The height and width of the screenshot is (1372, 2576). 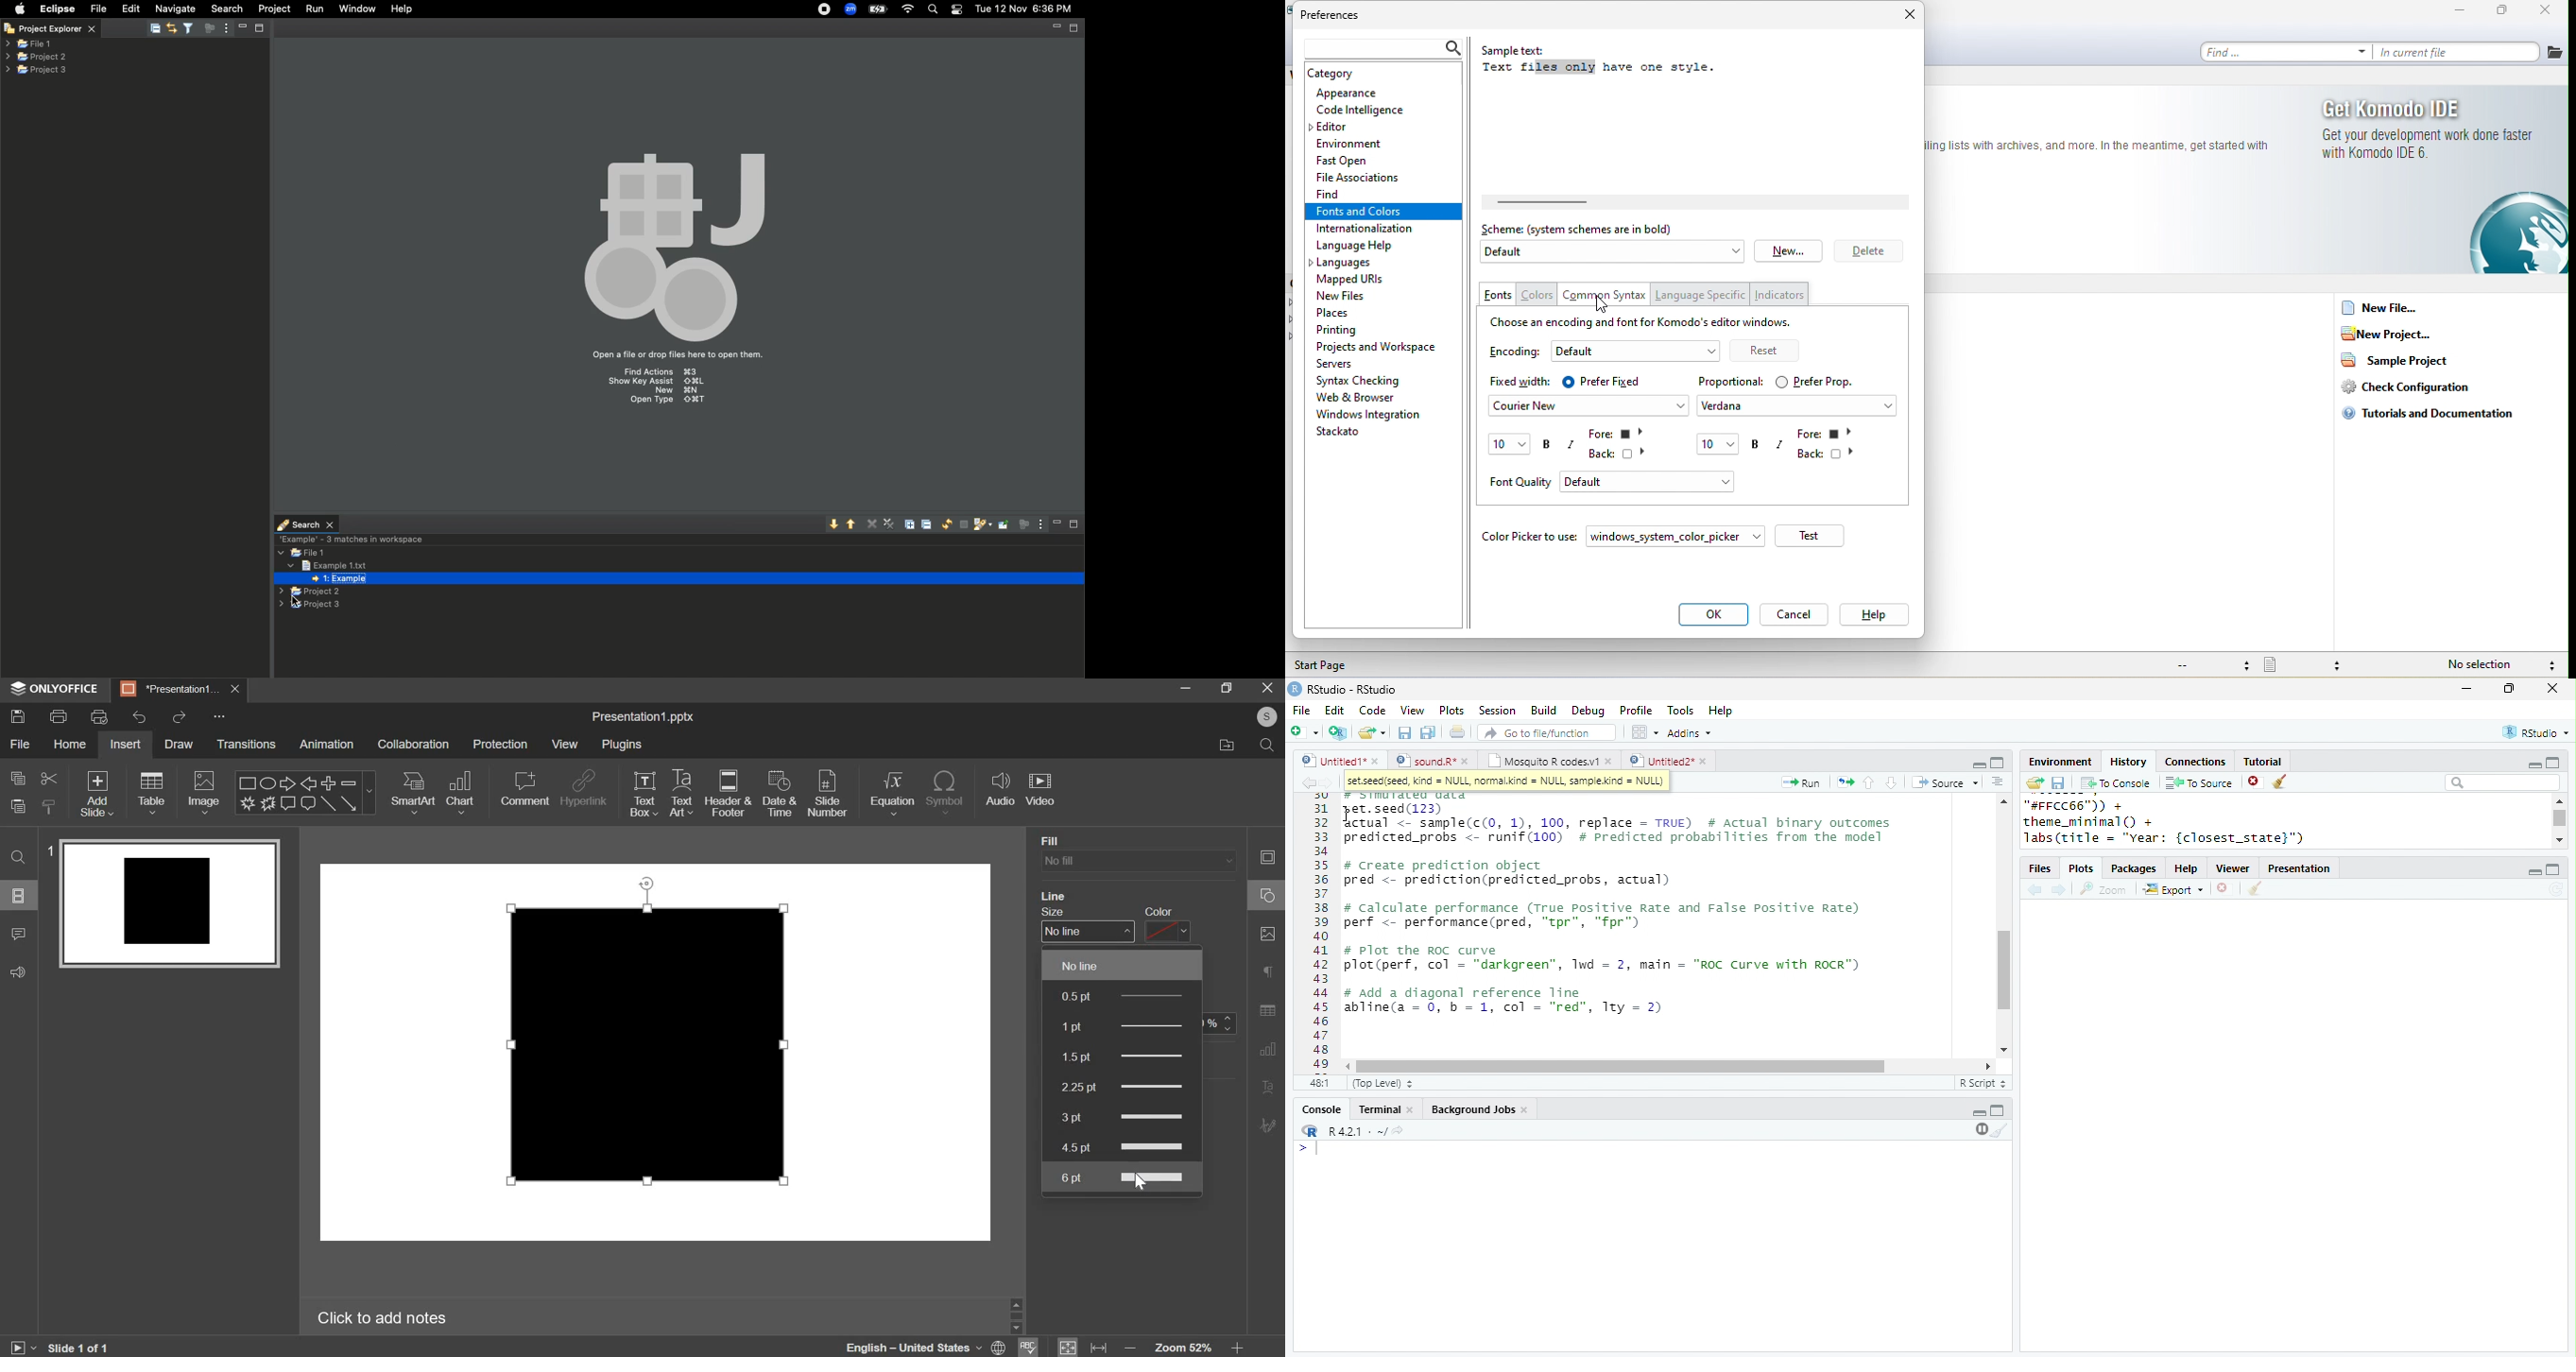 I want to click on Addins, so click(x=1690, y=733).